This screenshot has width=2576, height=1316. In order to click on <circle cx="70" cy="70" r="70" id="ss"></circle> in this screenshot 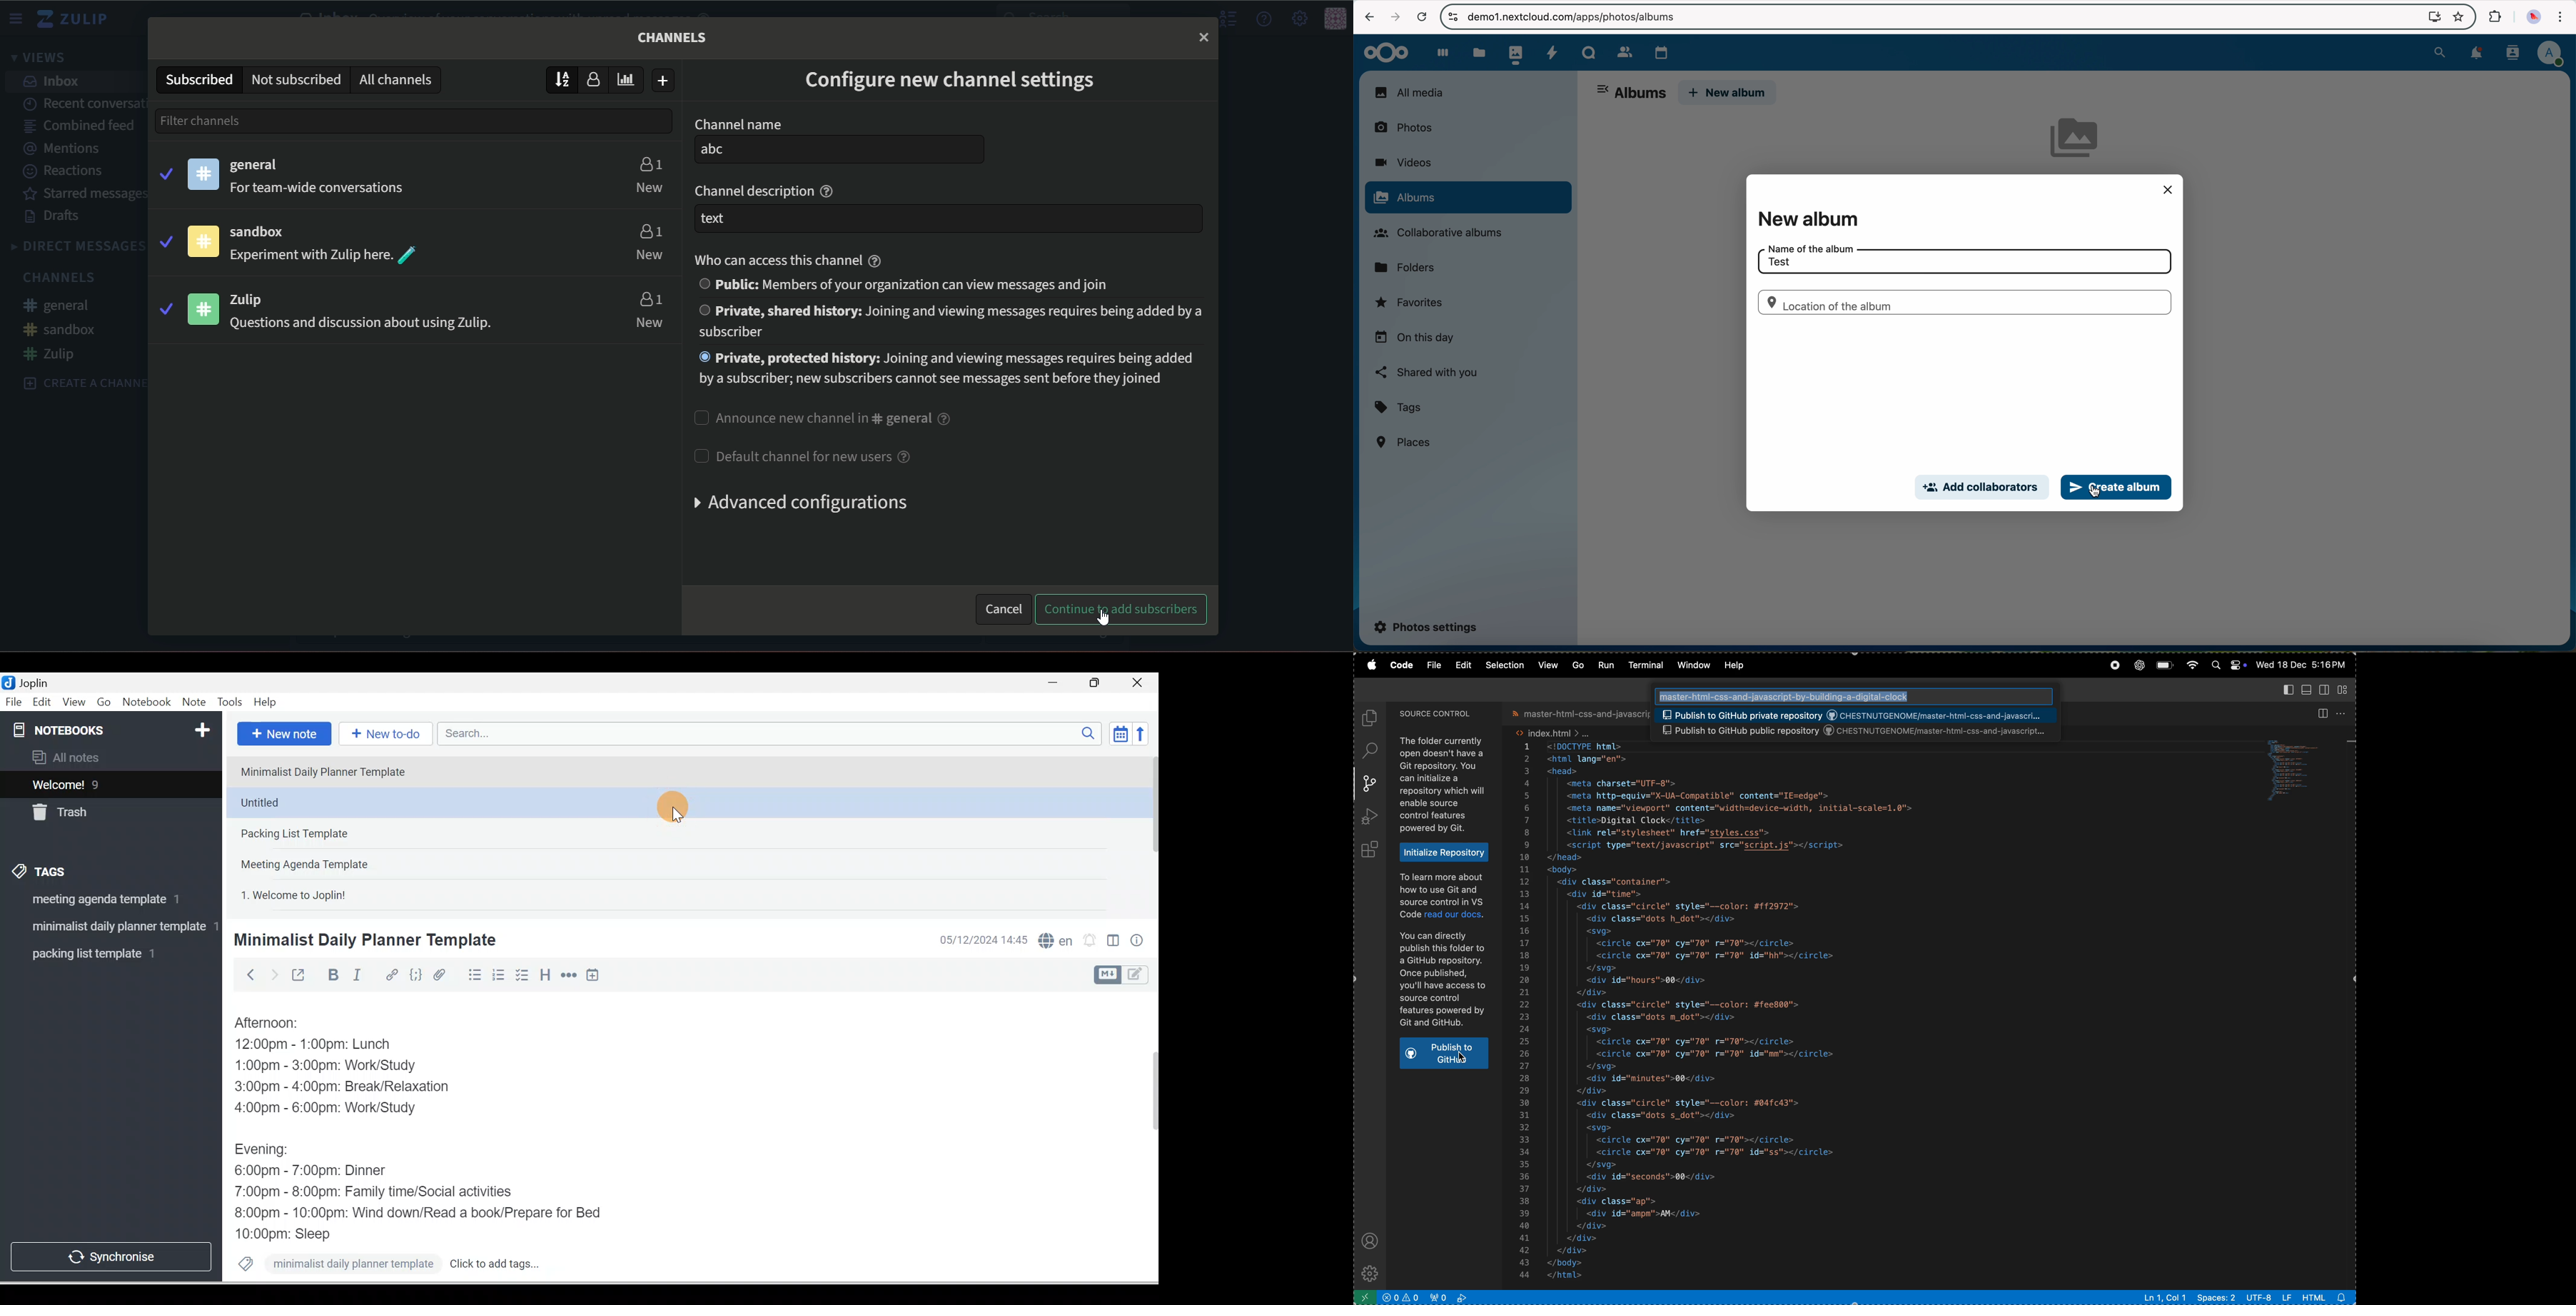, I will do `click(1718, 1153)`.